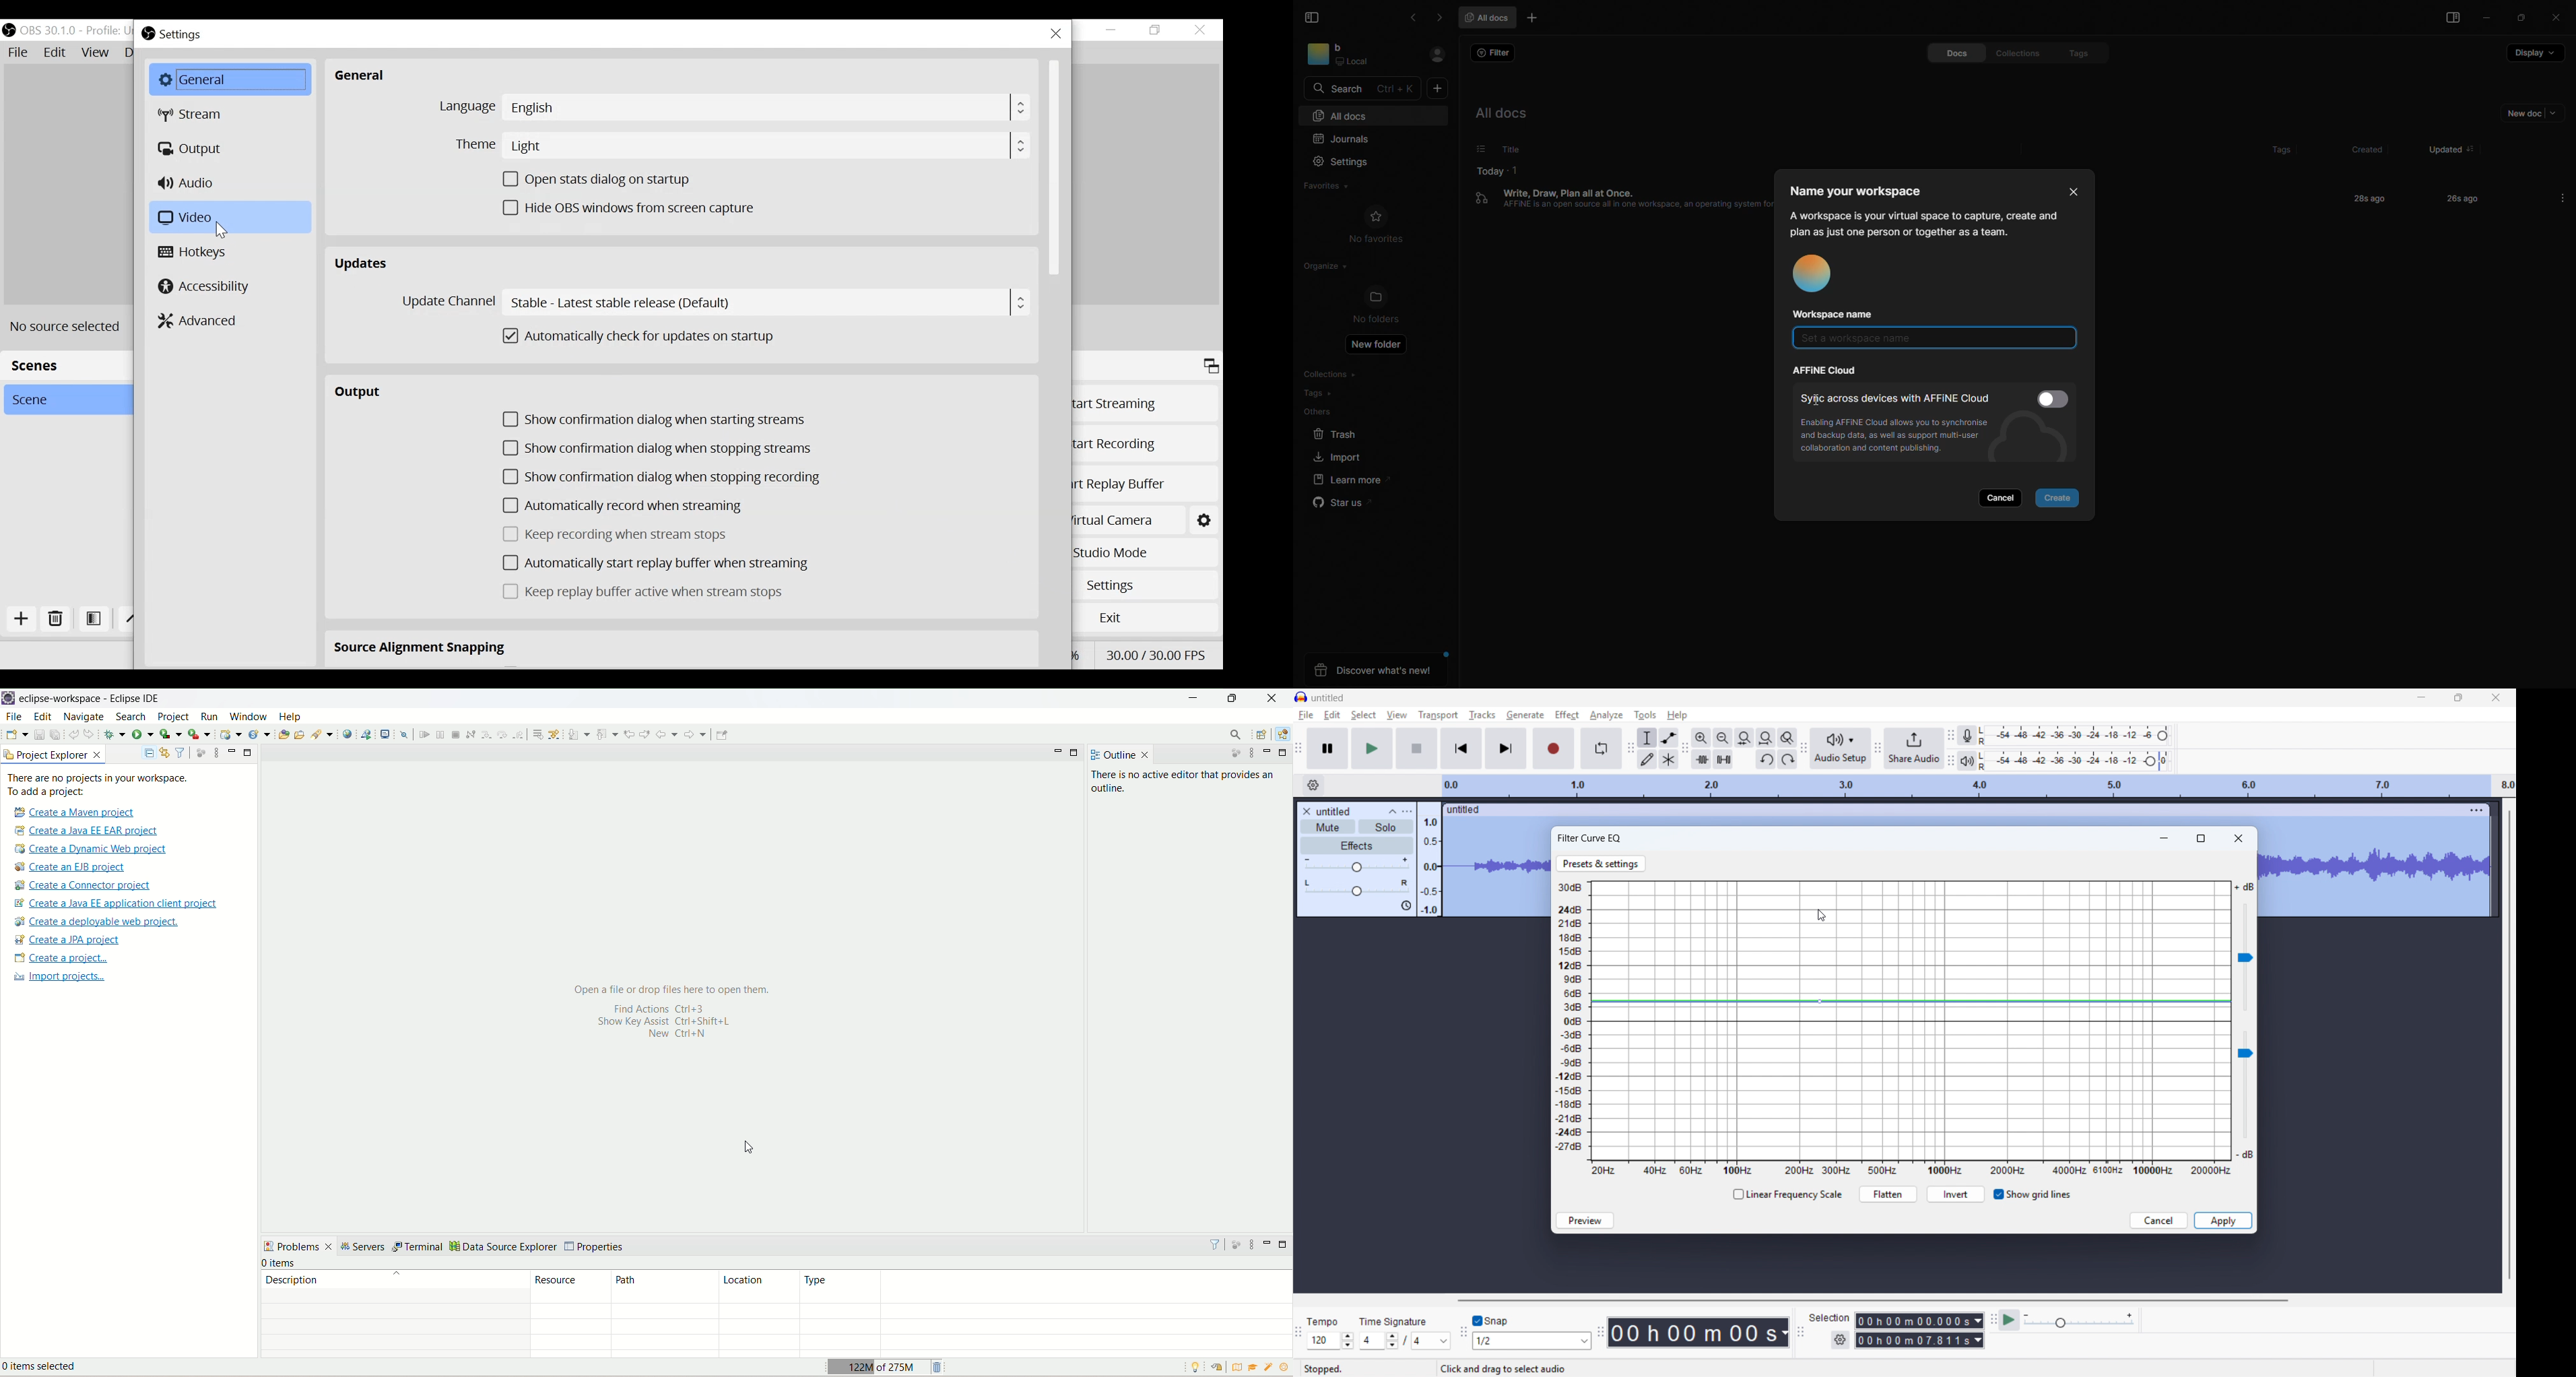  I want to click on new folder, so click(1379, 347).